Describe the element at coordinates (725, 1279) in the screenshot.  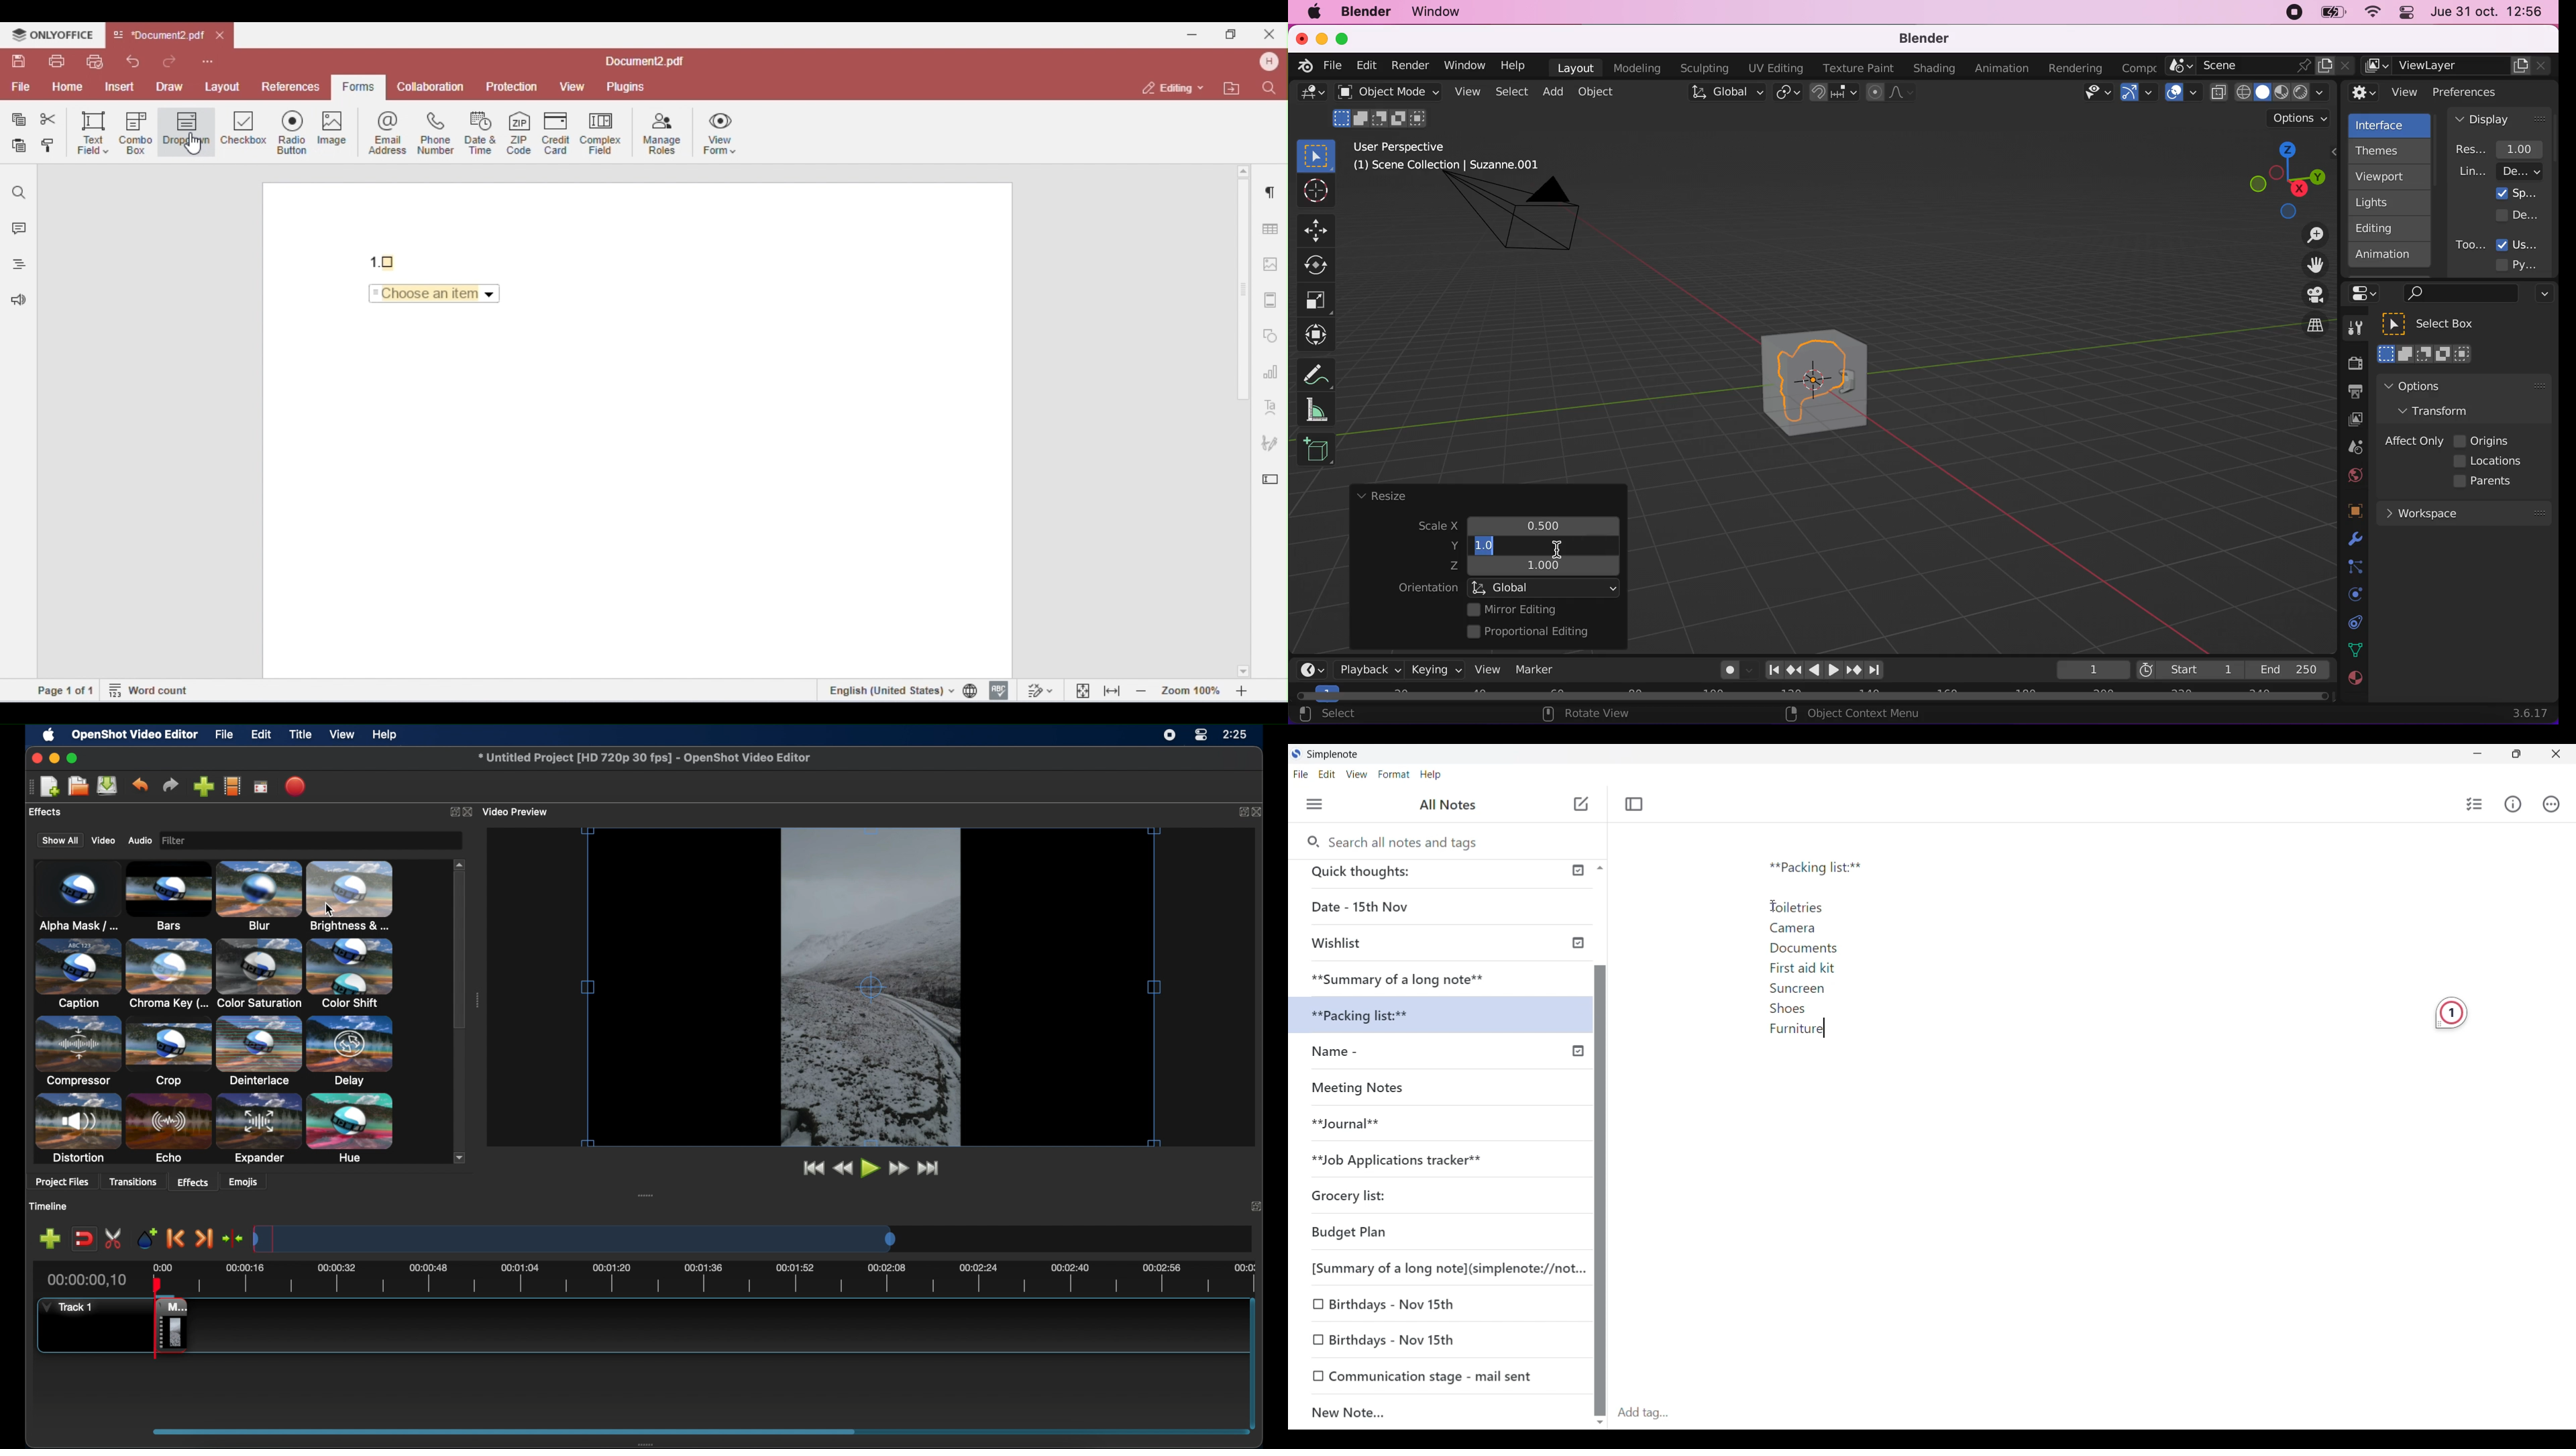
I see `timeline scale` at that location.